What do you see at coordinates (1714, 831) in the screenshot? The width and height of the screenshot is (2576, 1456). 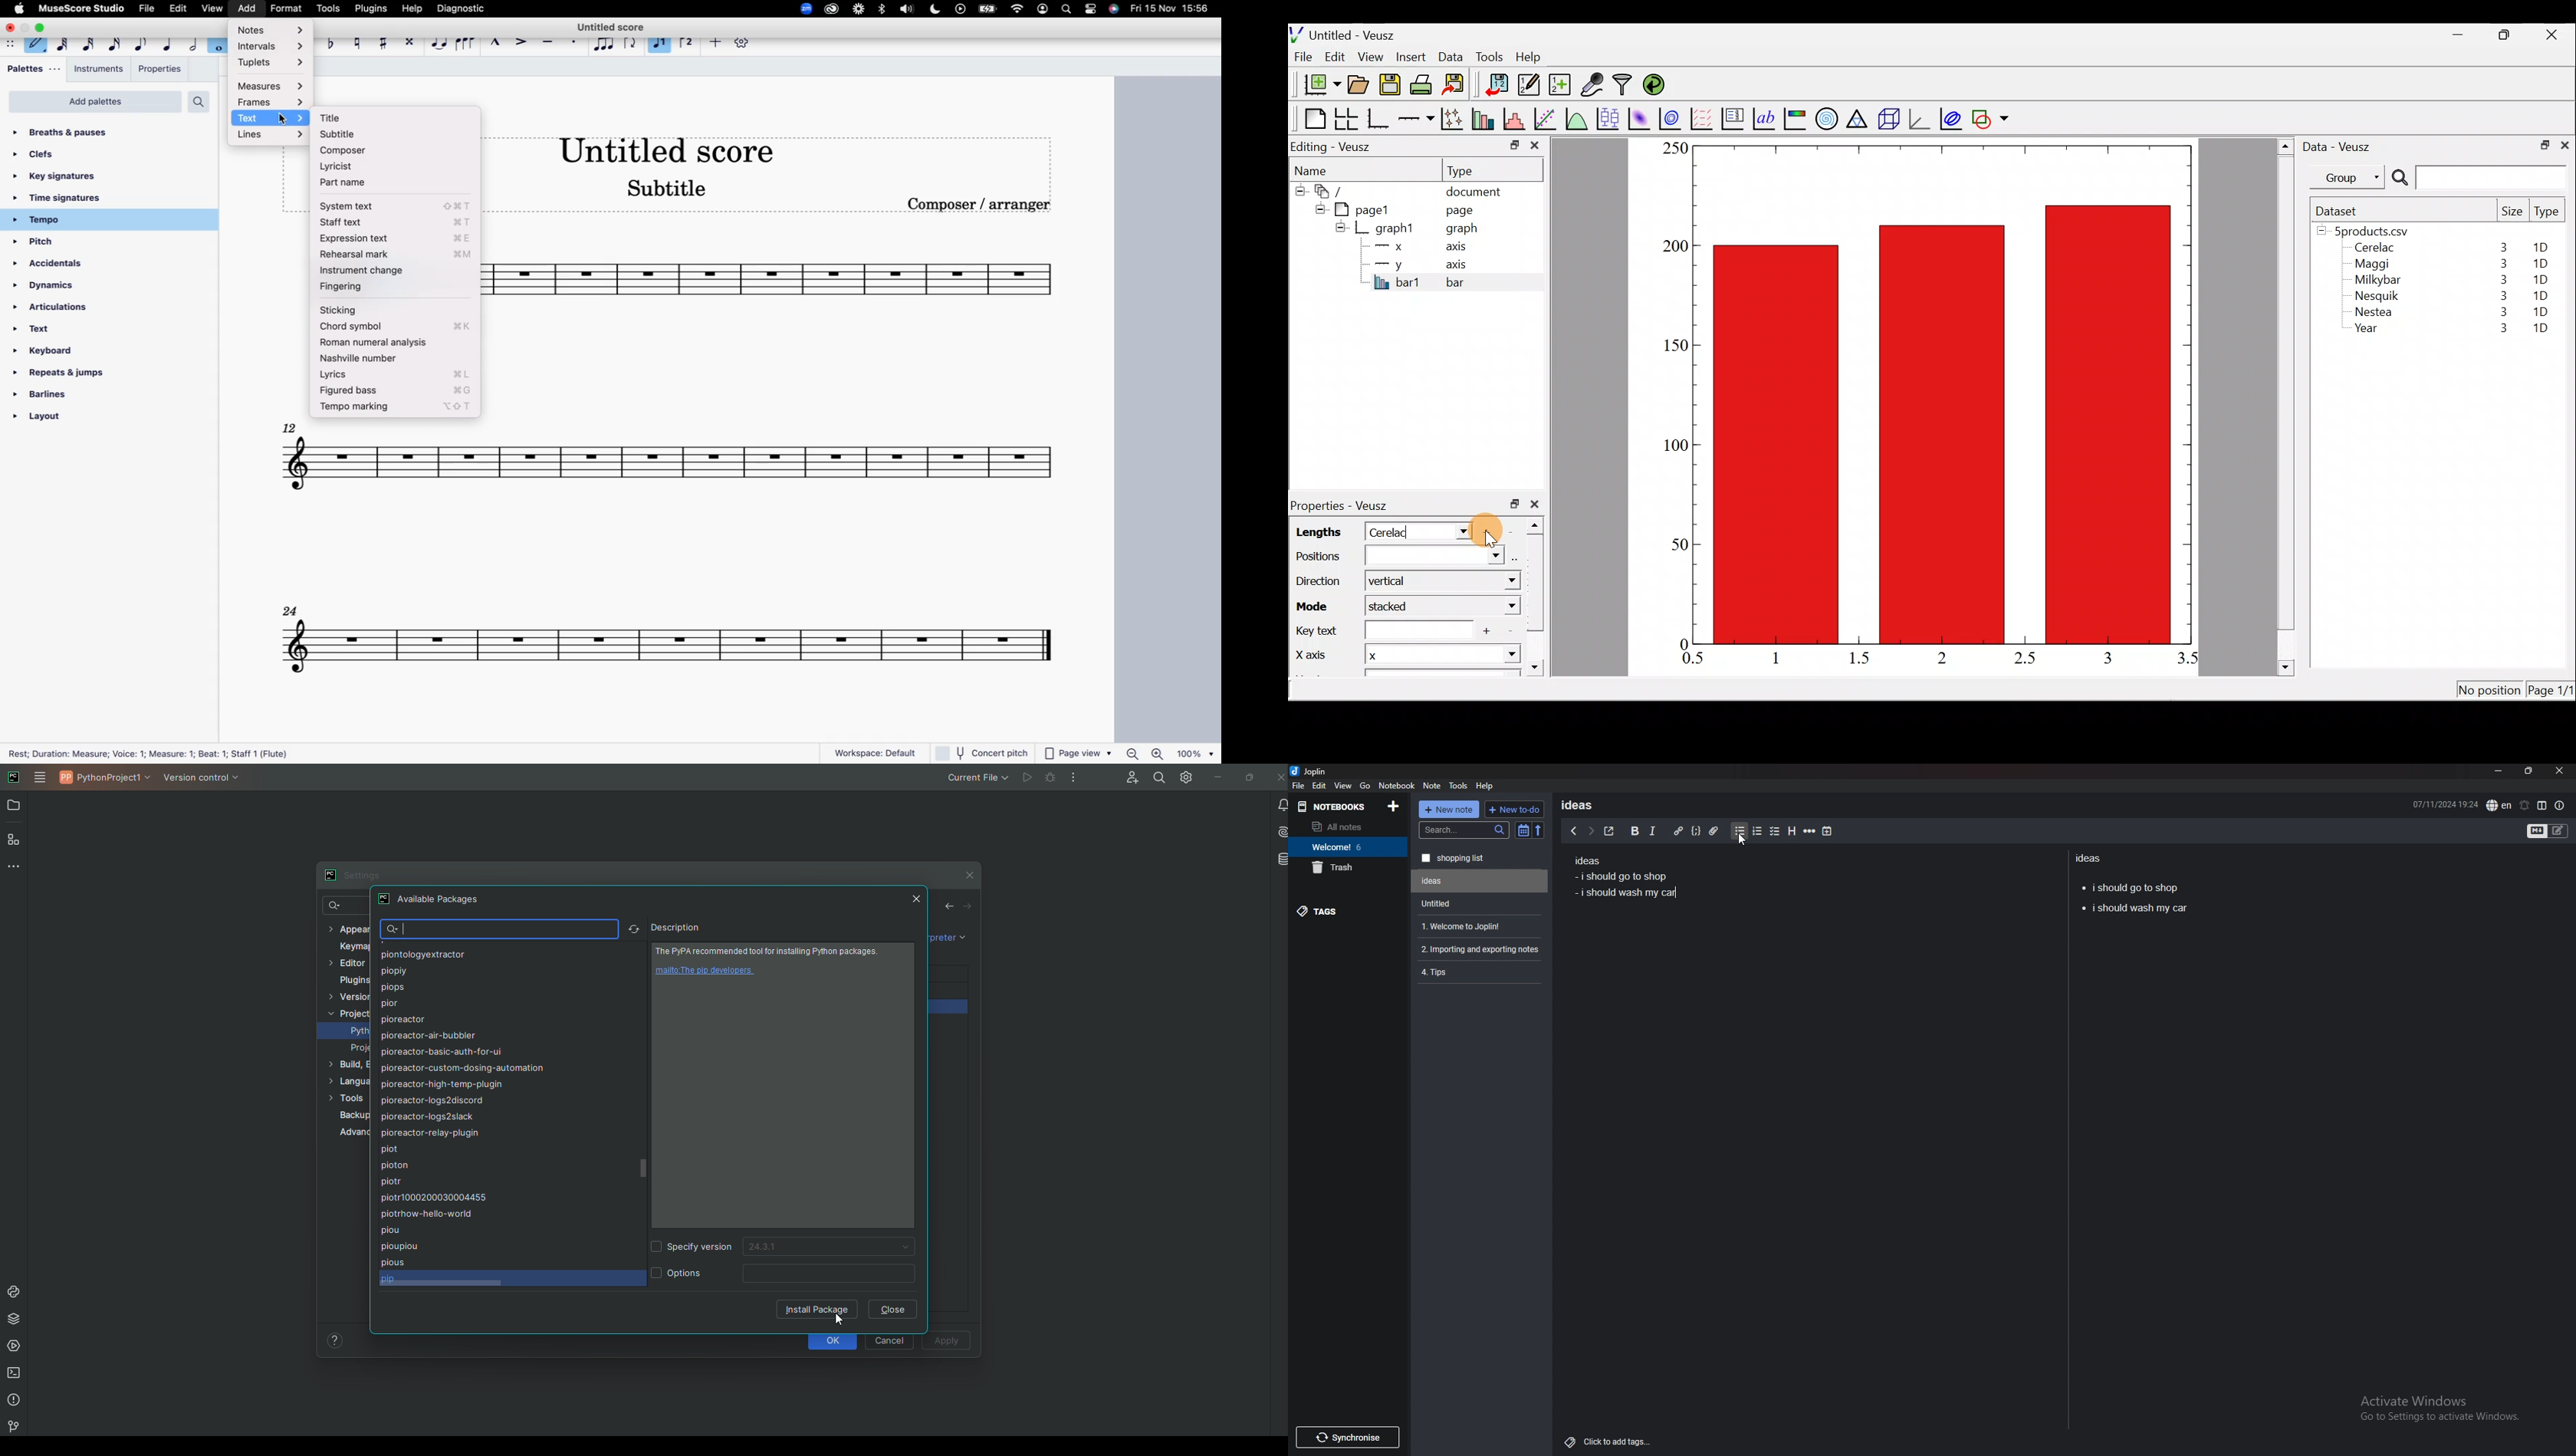 I see `attachment` at bounding box center [1714, 831].